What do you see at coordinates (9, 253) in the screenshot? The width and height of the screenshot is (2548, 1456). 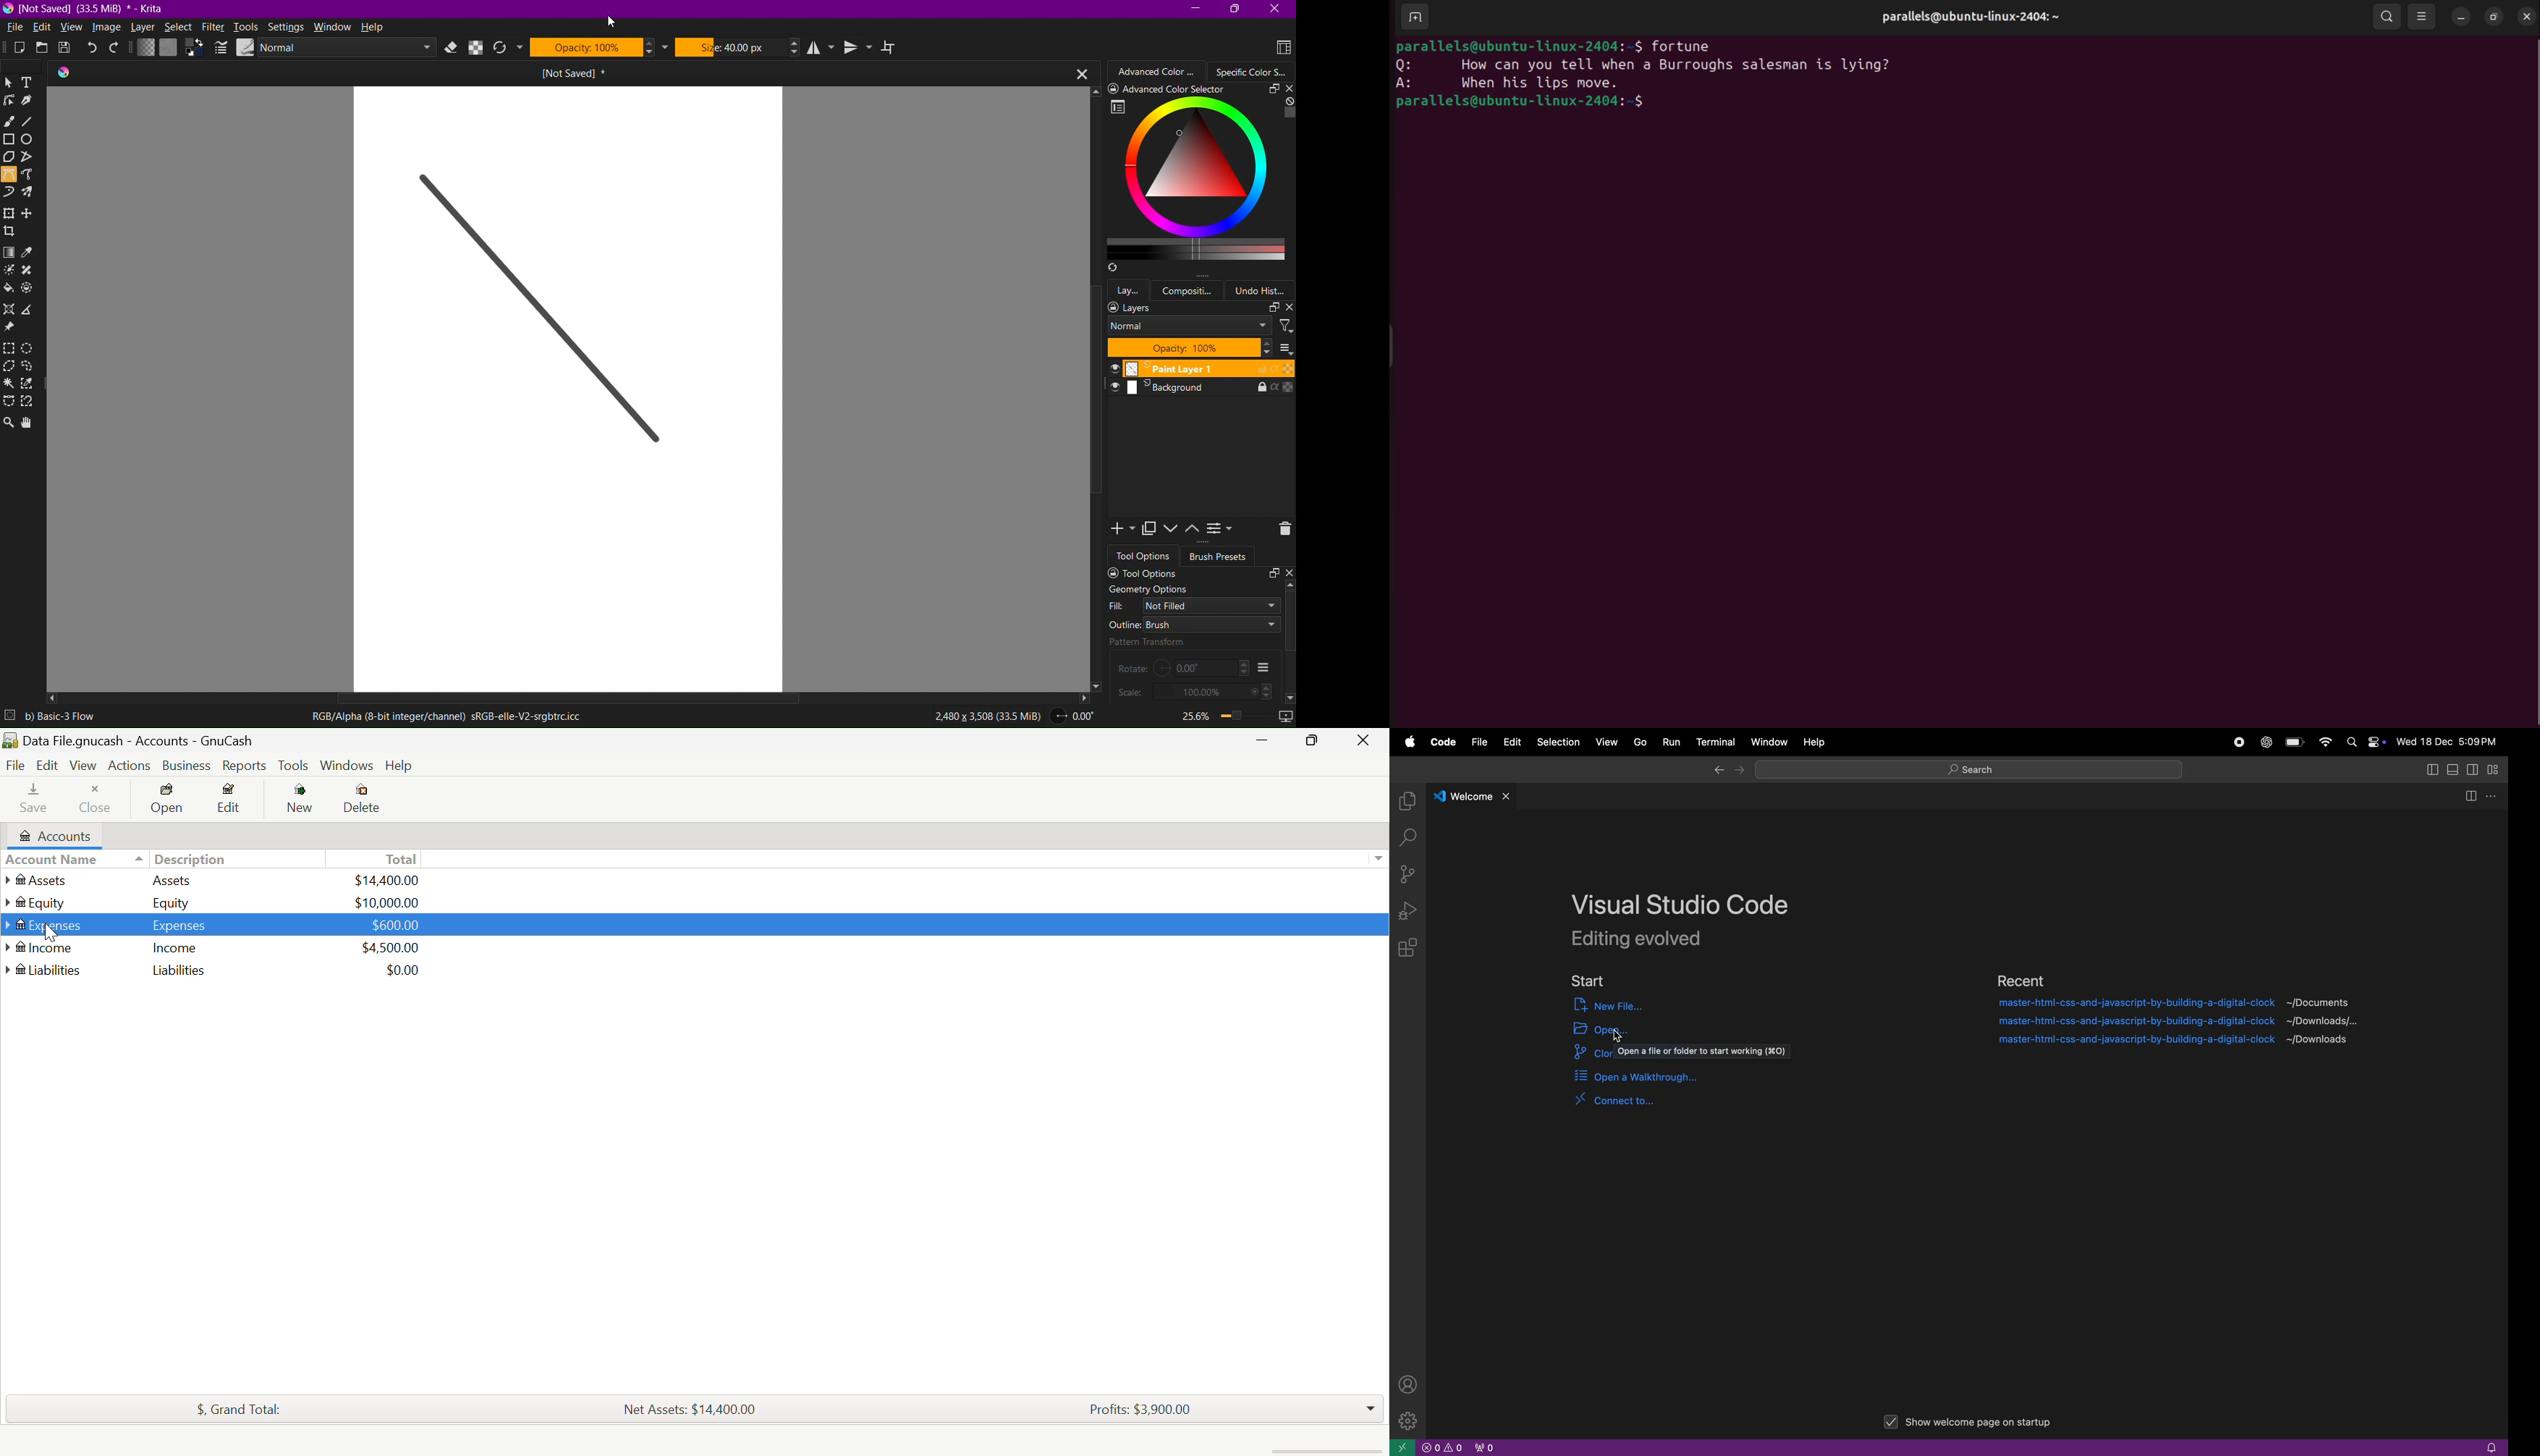 I see `Gradient` at bounding box center [9, 253].